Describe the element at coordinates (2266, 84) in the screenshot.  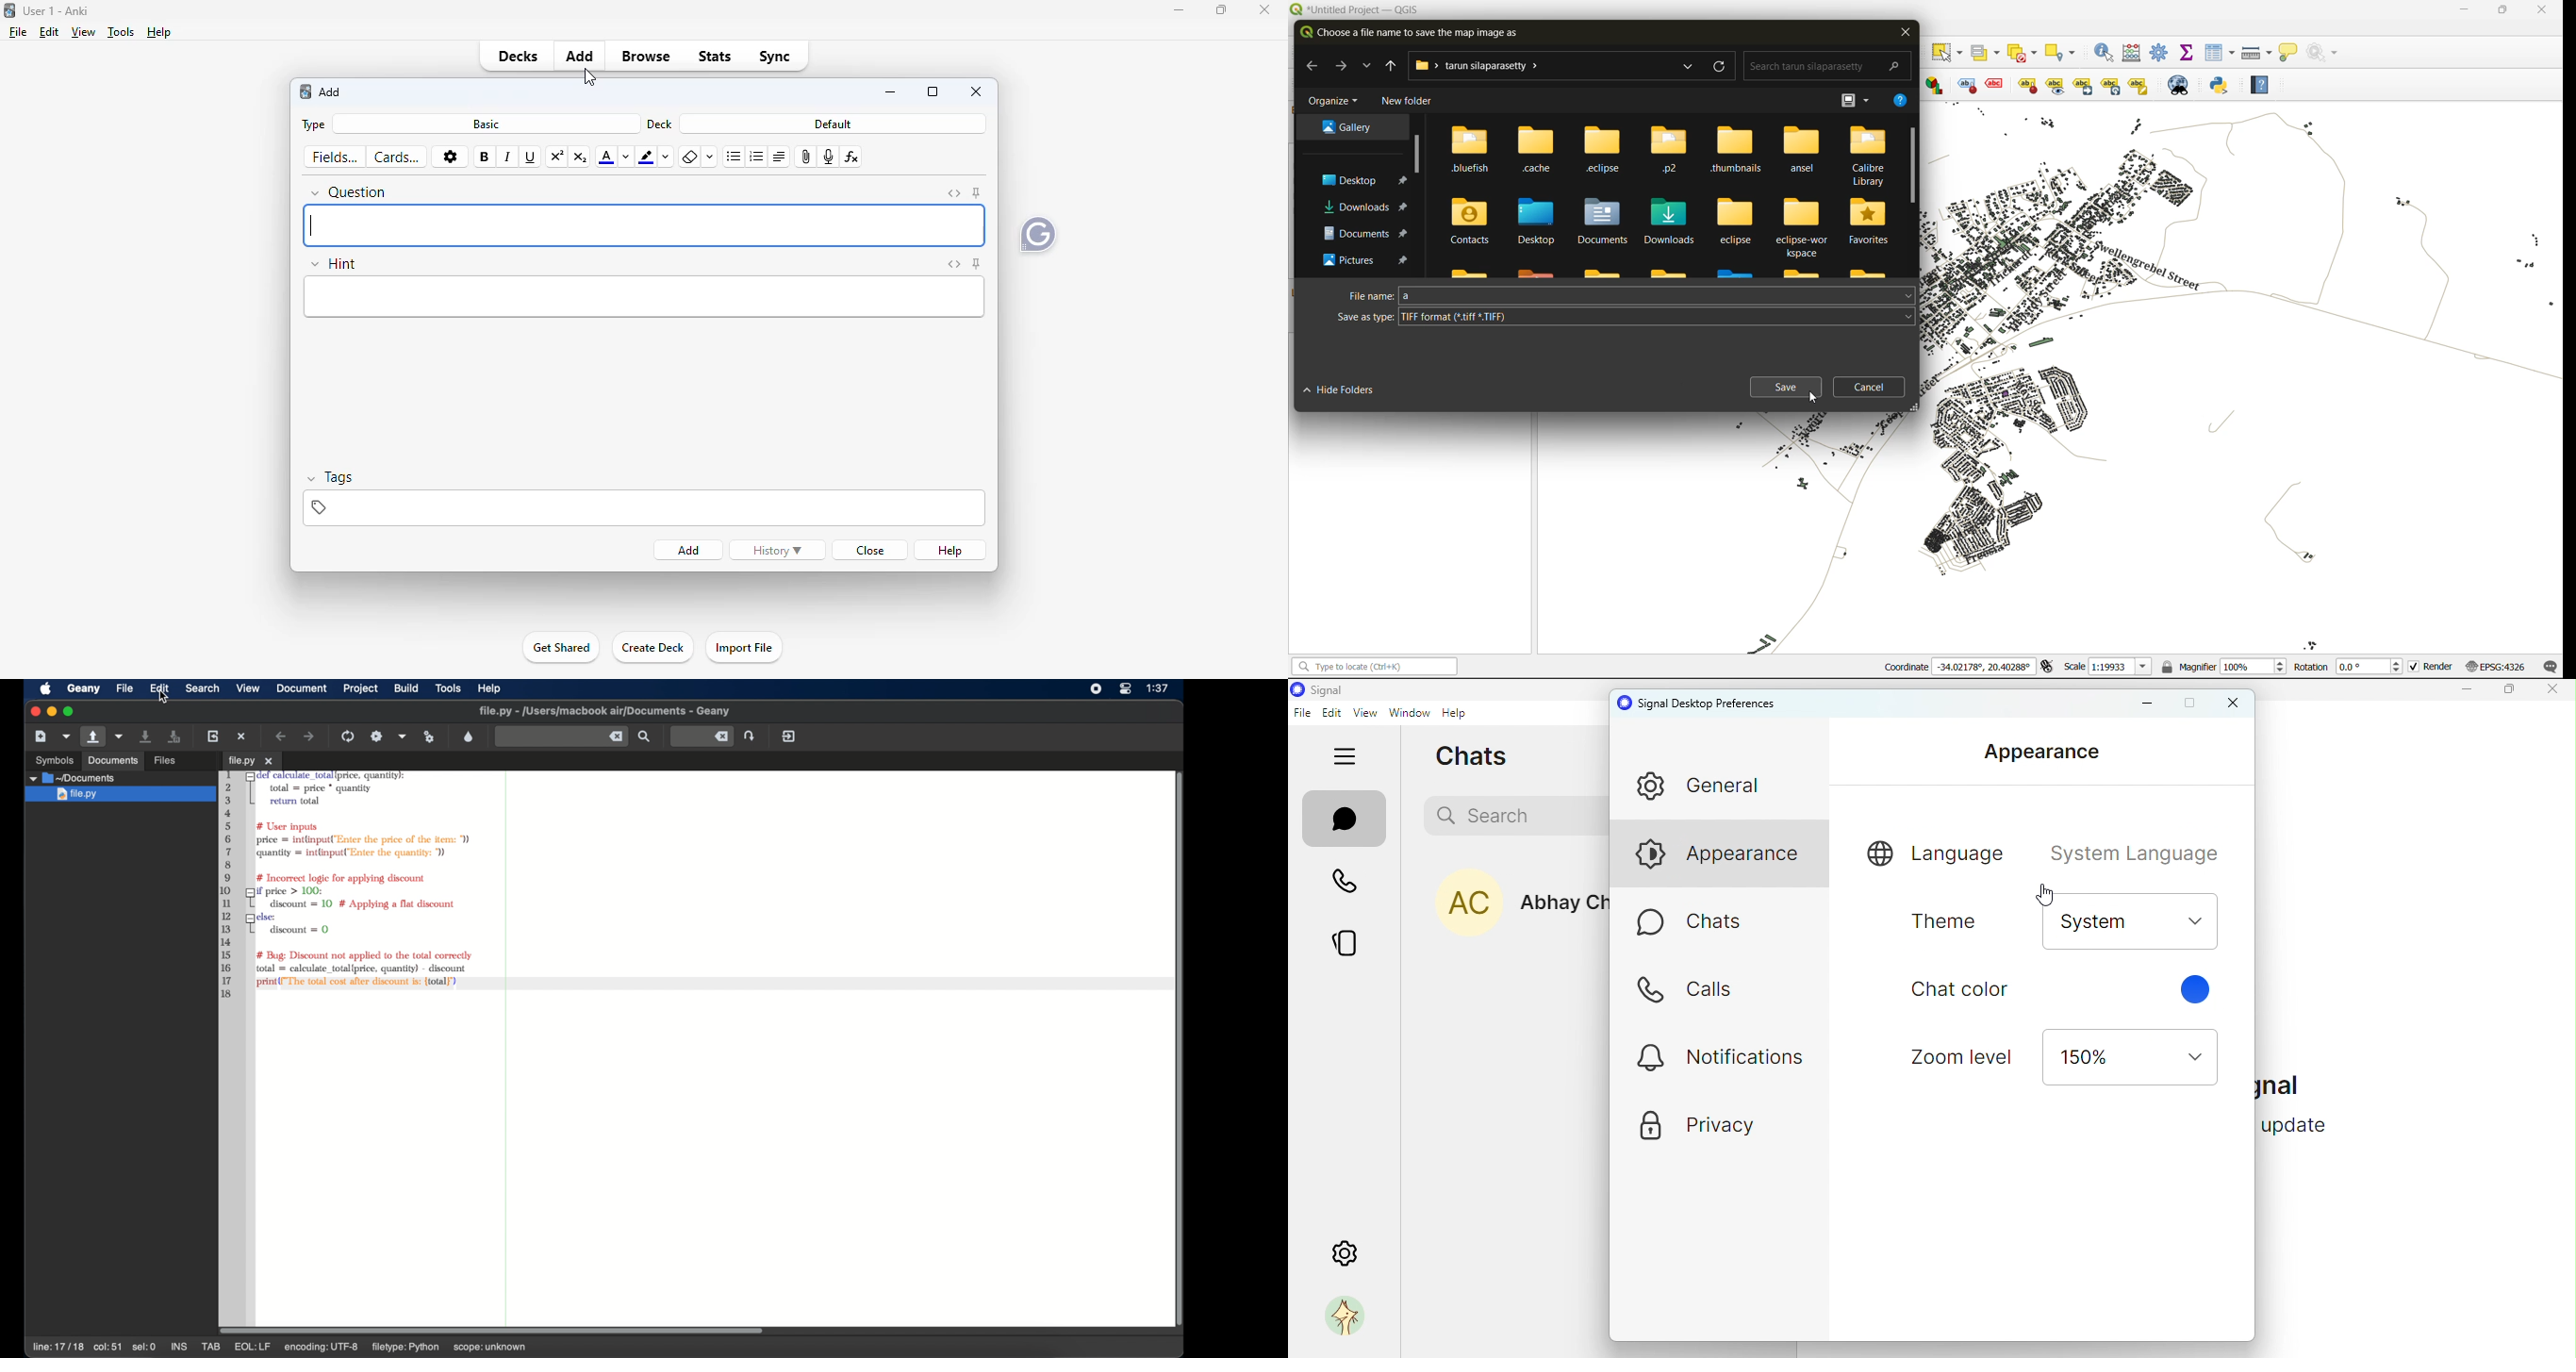
I see `help` at that location.